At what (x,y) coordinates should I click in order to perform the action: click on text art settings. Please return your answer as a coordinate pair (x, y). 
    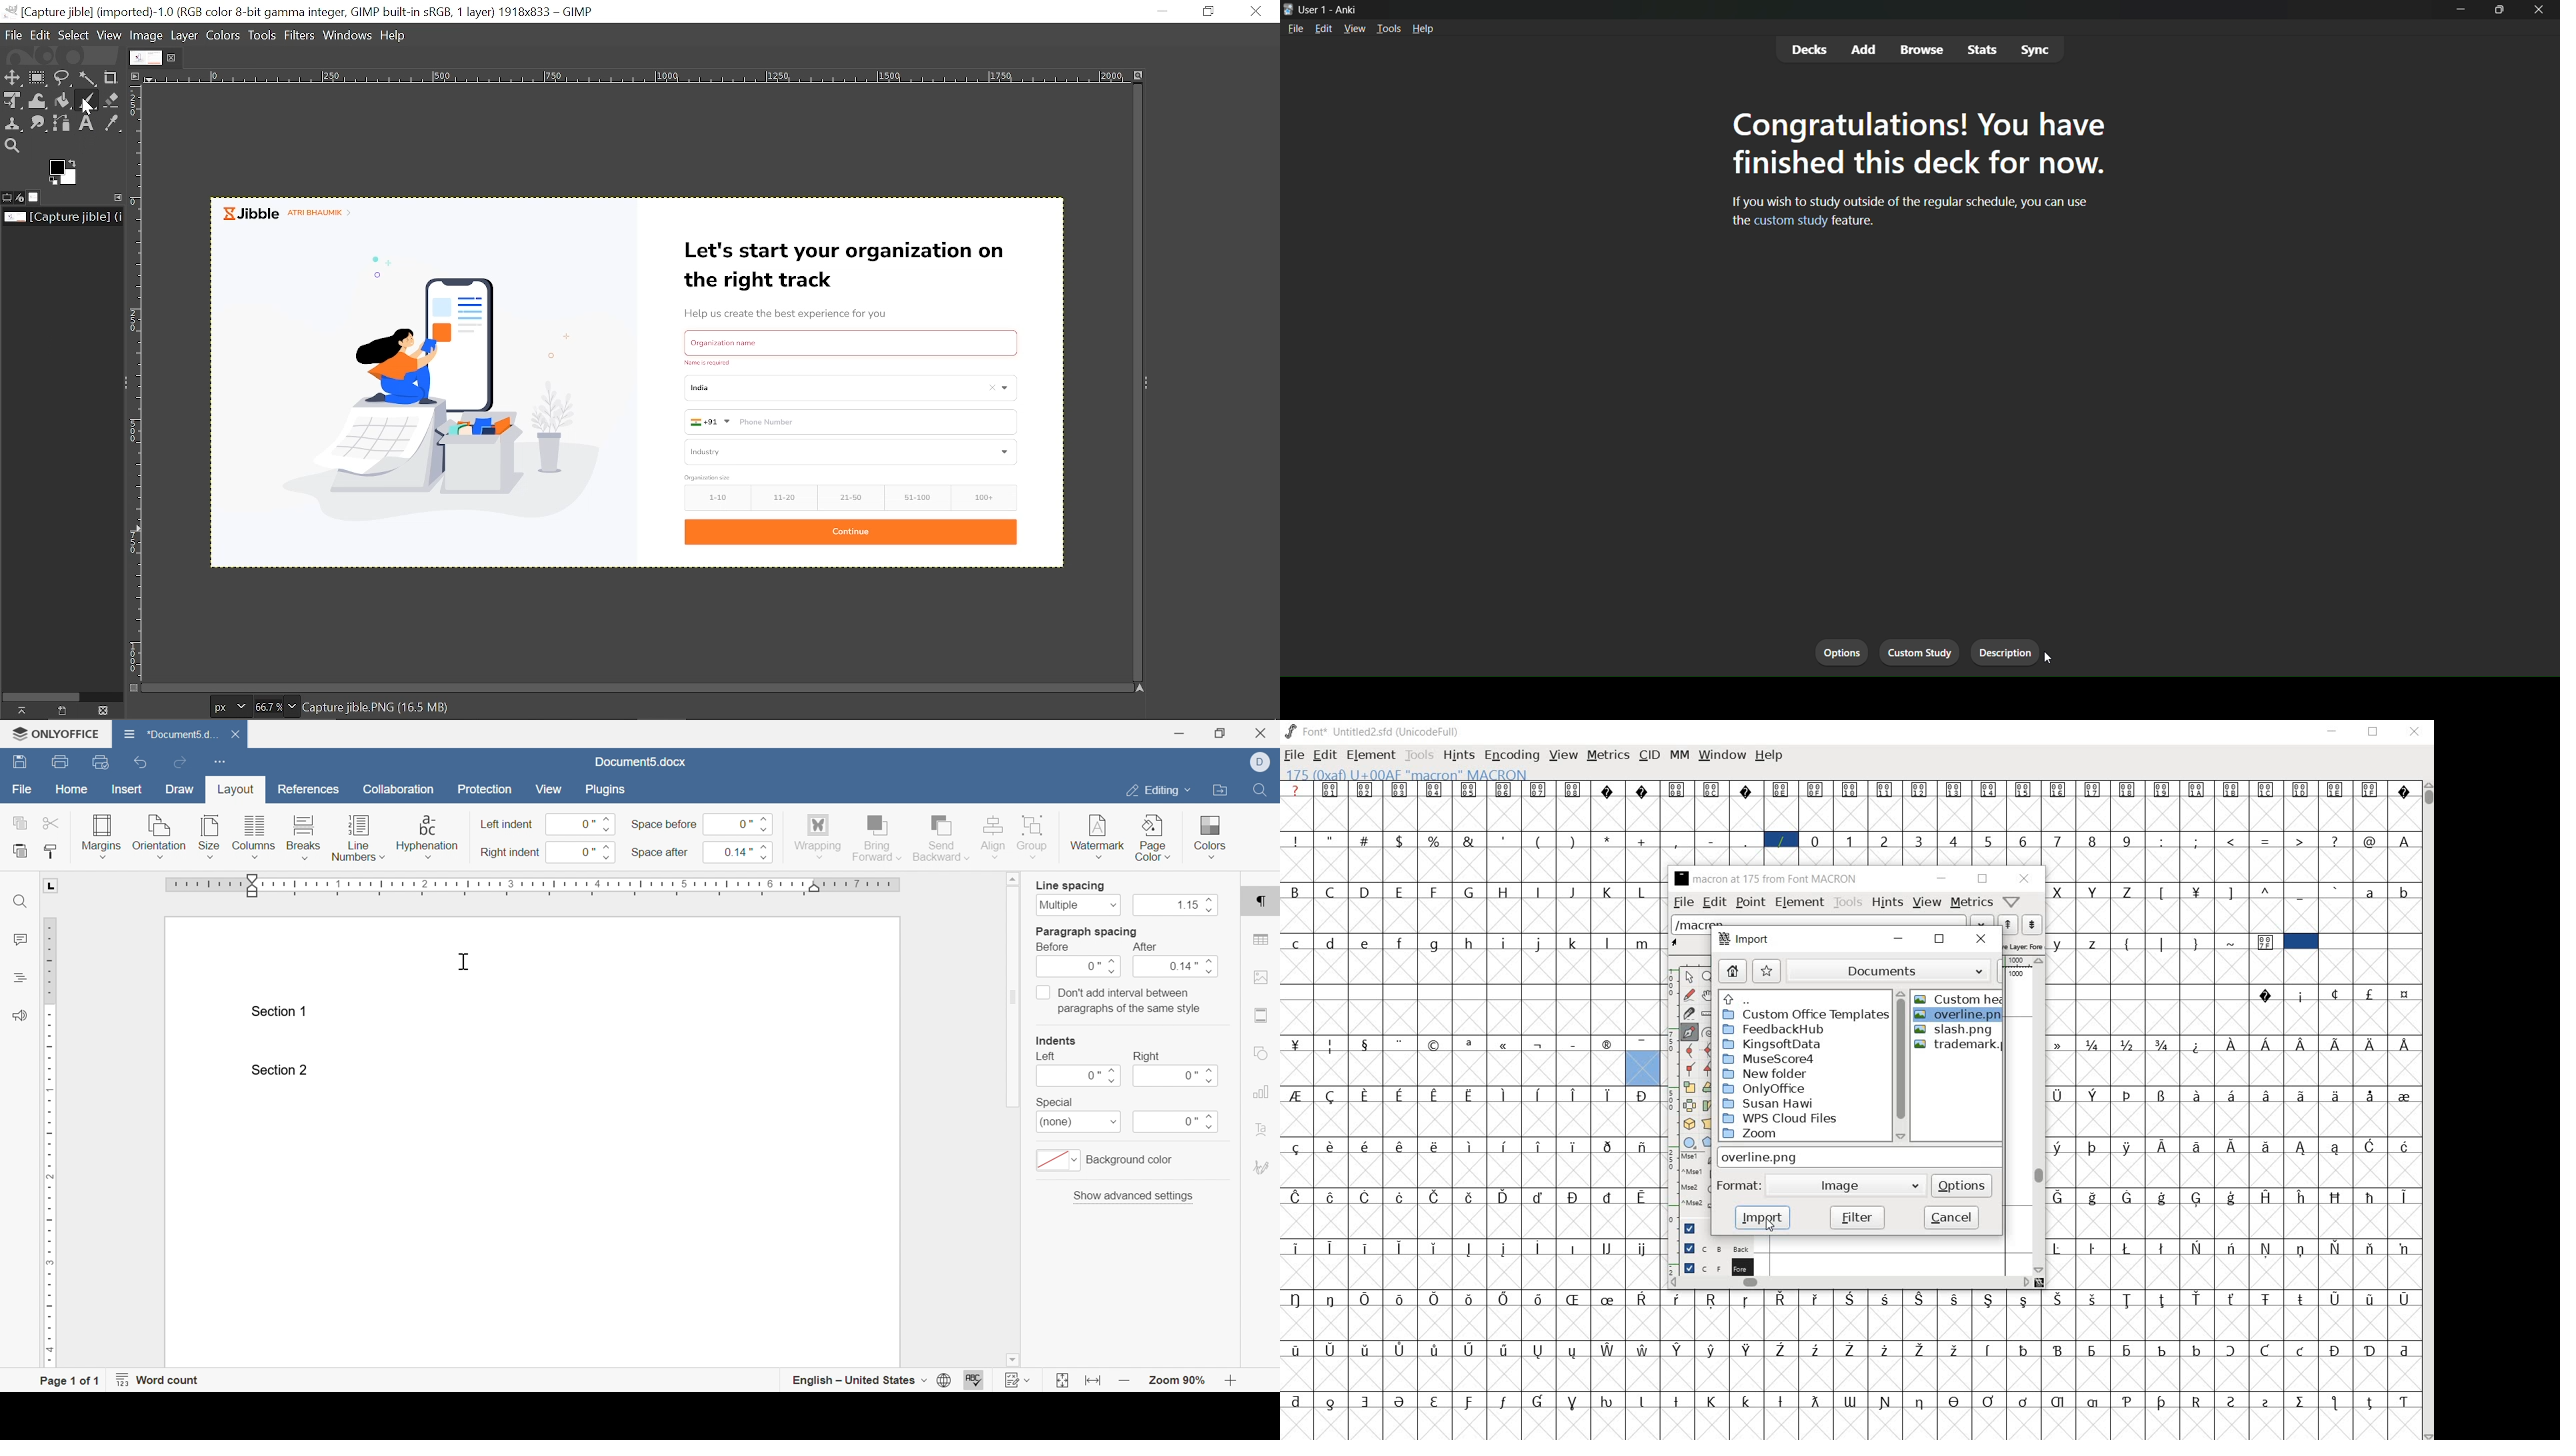
    Looking at the image, I should click on (1259, 1128).